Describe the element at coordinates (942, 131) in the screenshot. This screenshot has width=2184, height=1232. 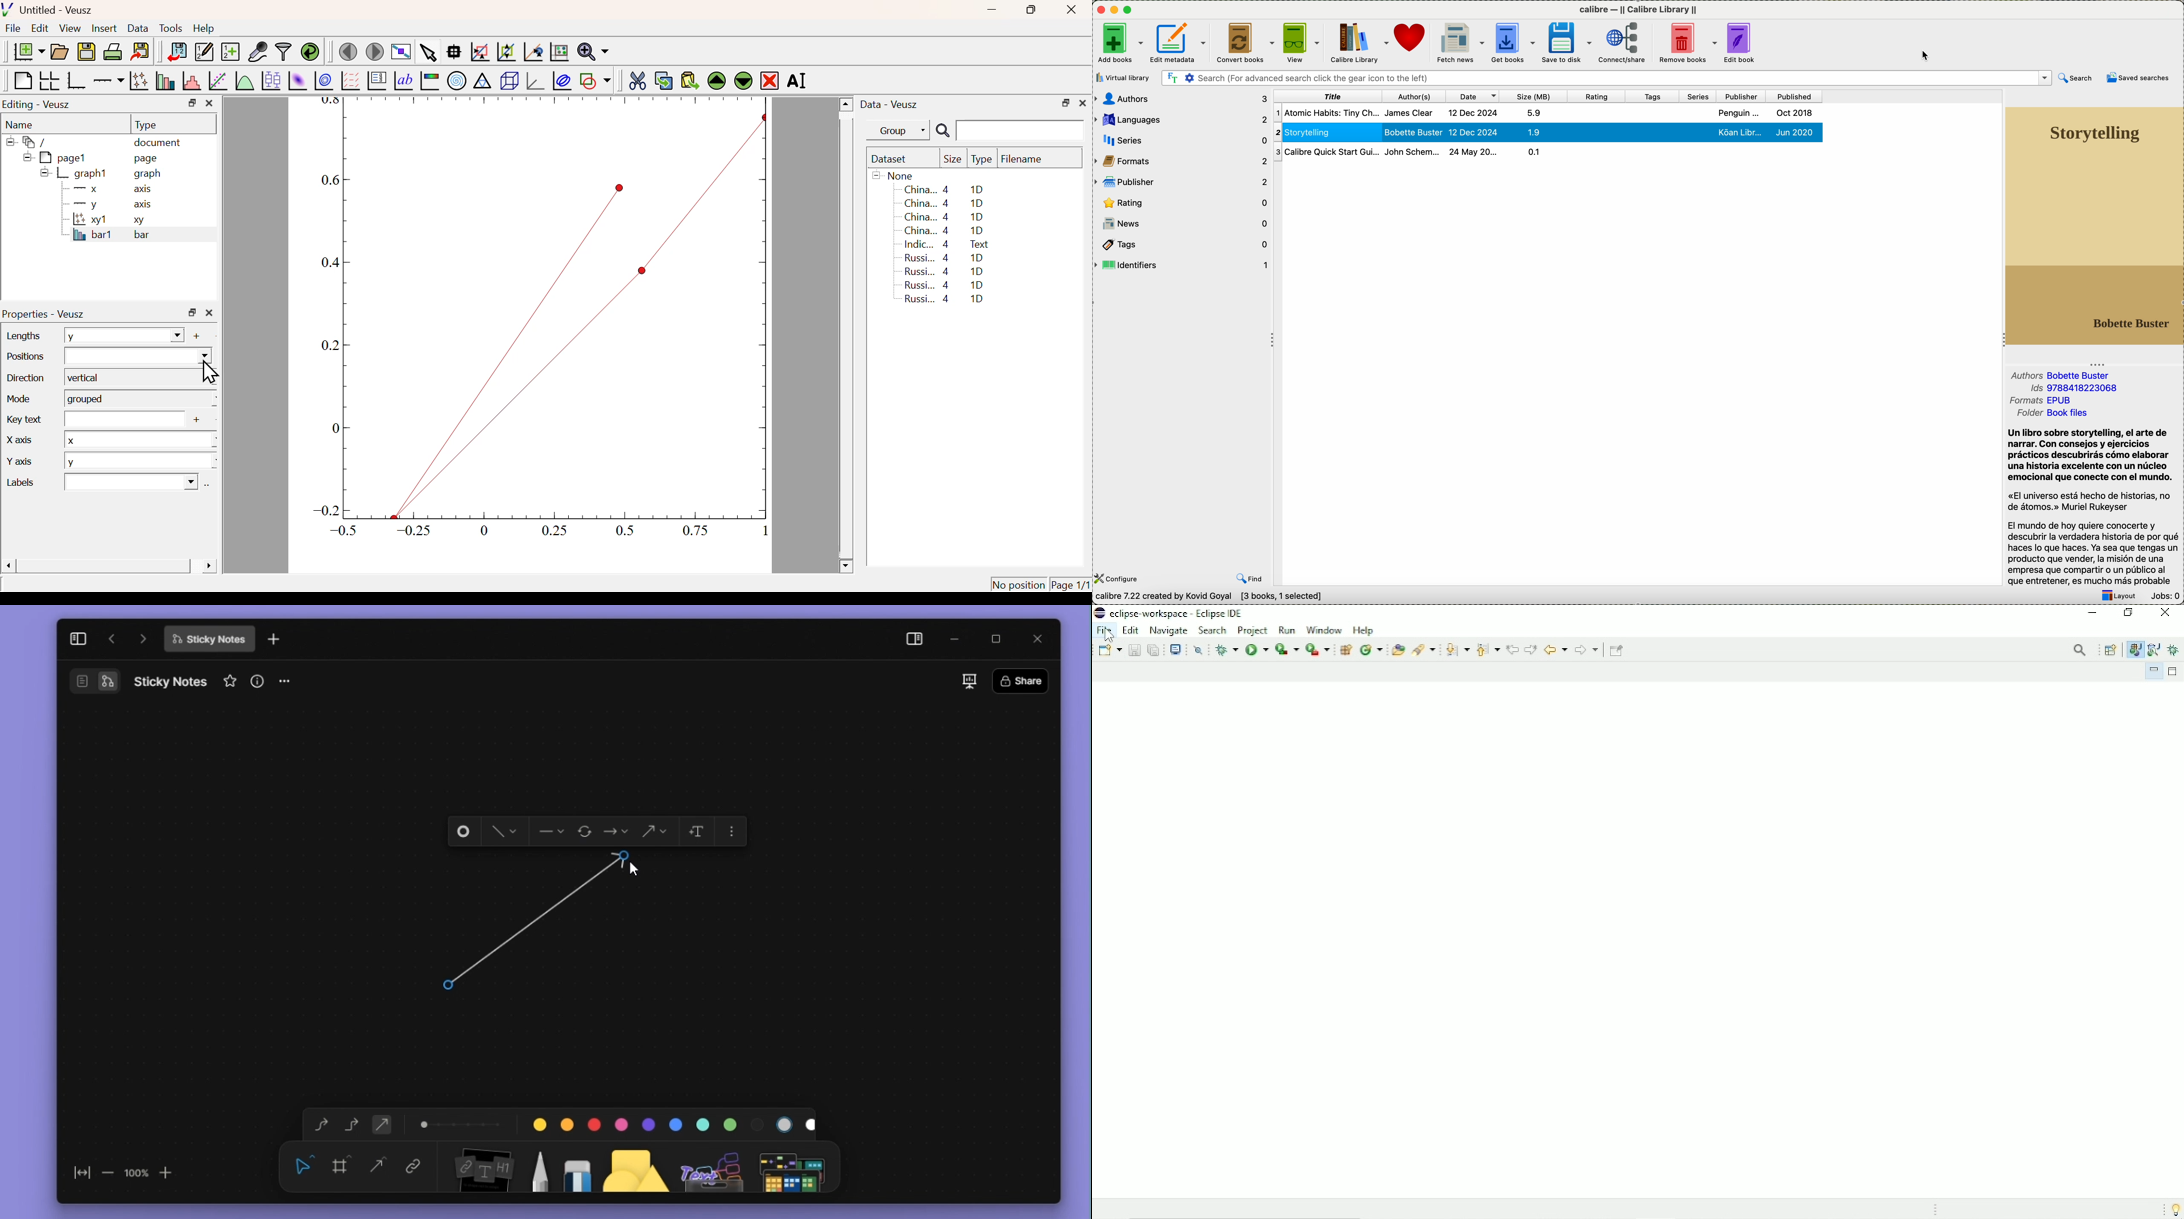
I see `Search` at that location.